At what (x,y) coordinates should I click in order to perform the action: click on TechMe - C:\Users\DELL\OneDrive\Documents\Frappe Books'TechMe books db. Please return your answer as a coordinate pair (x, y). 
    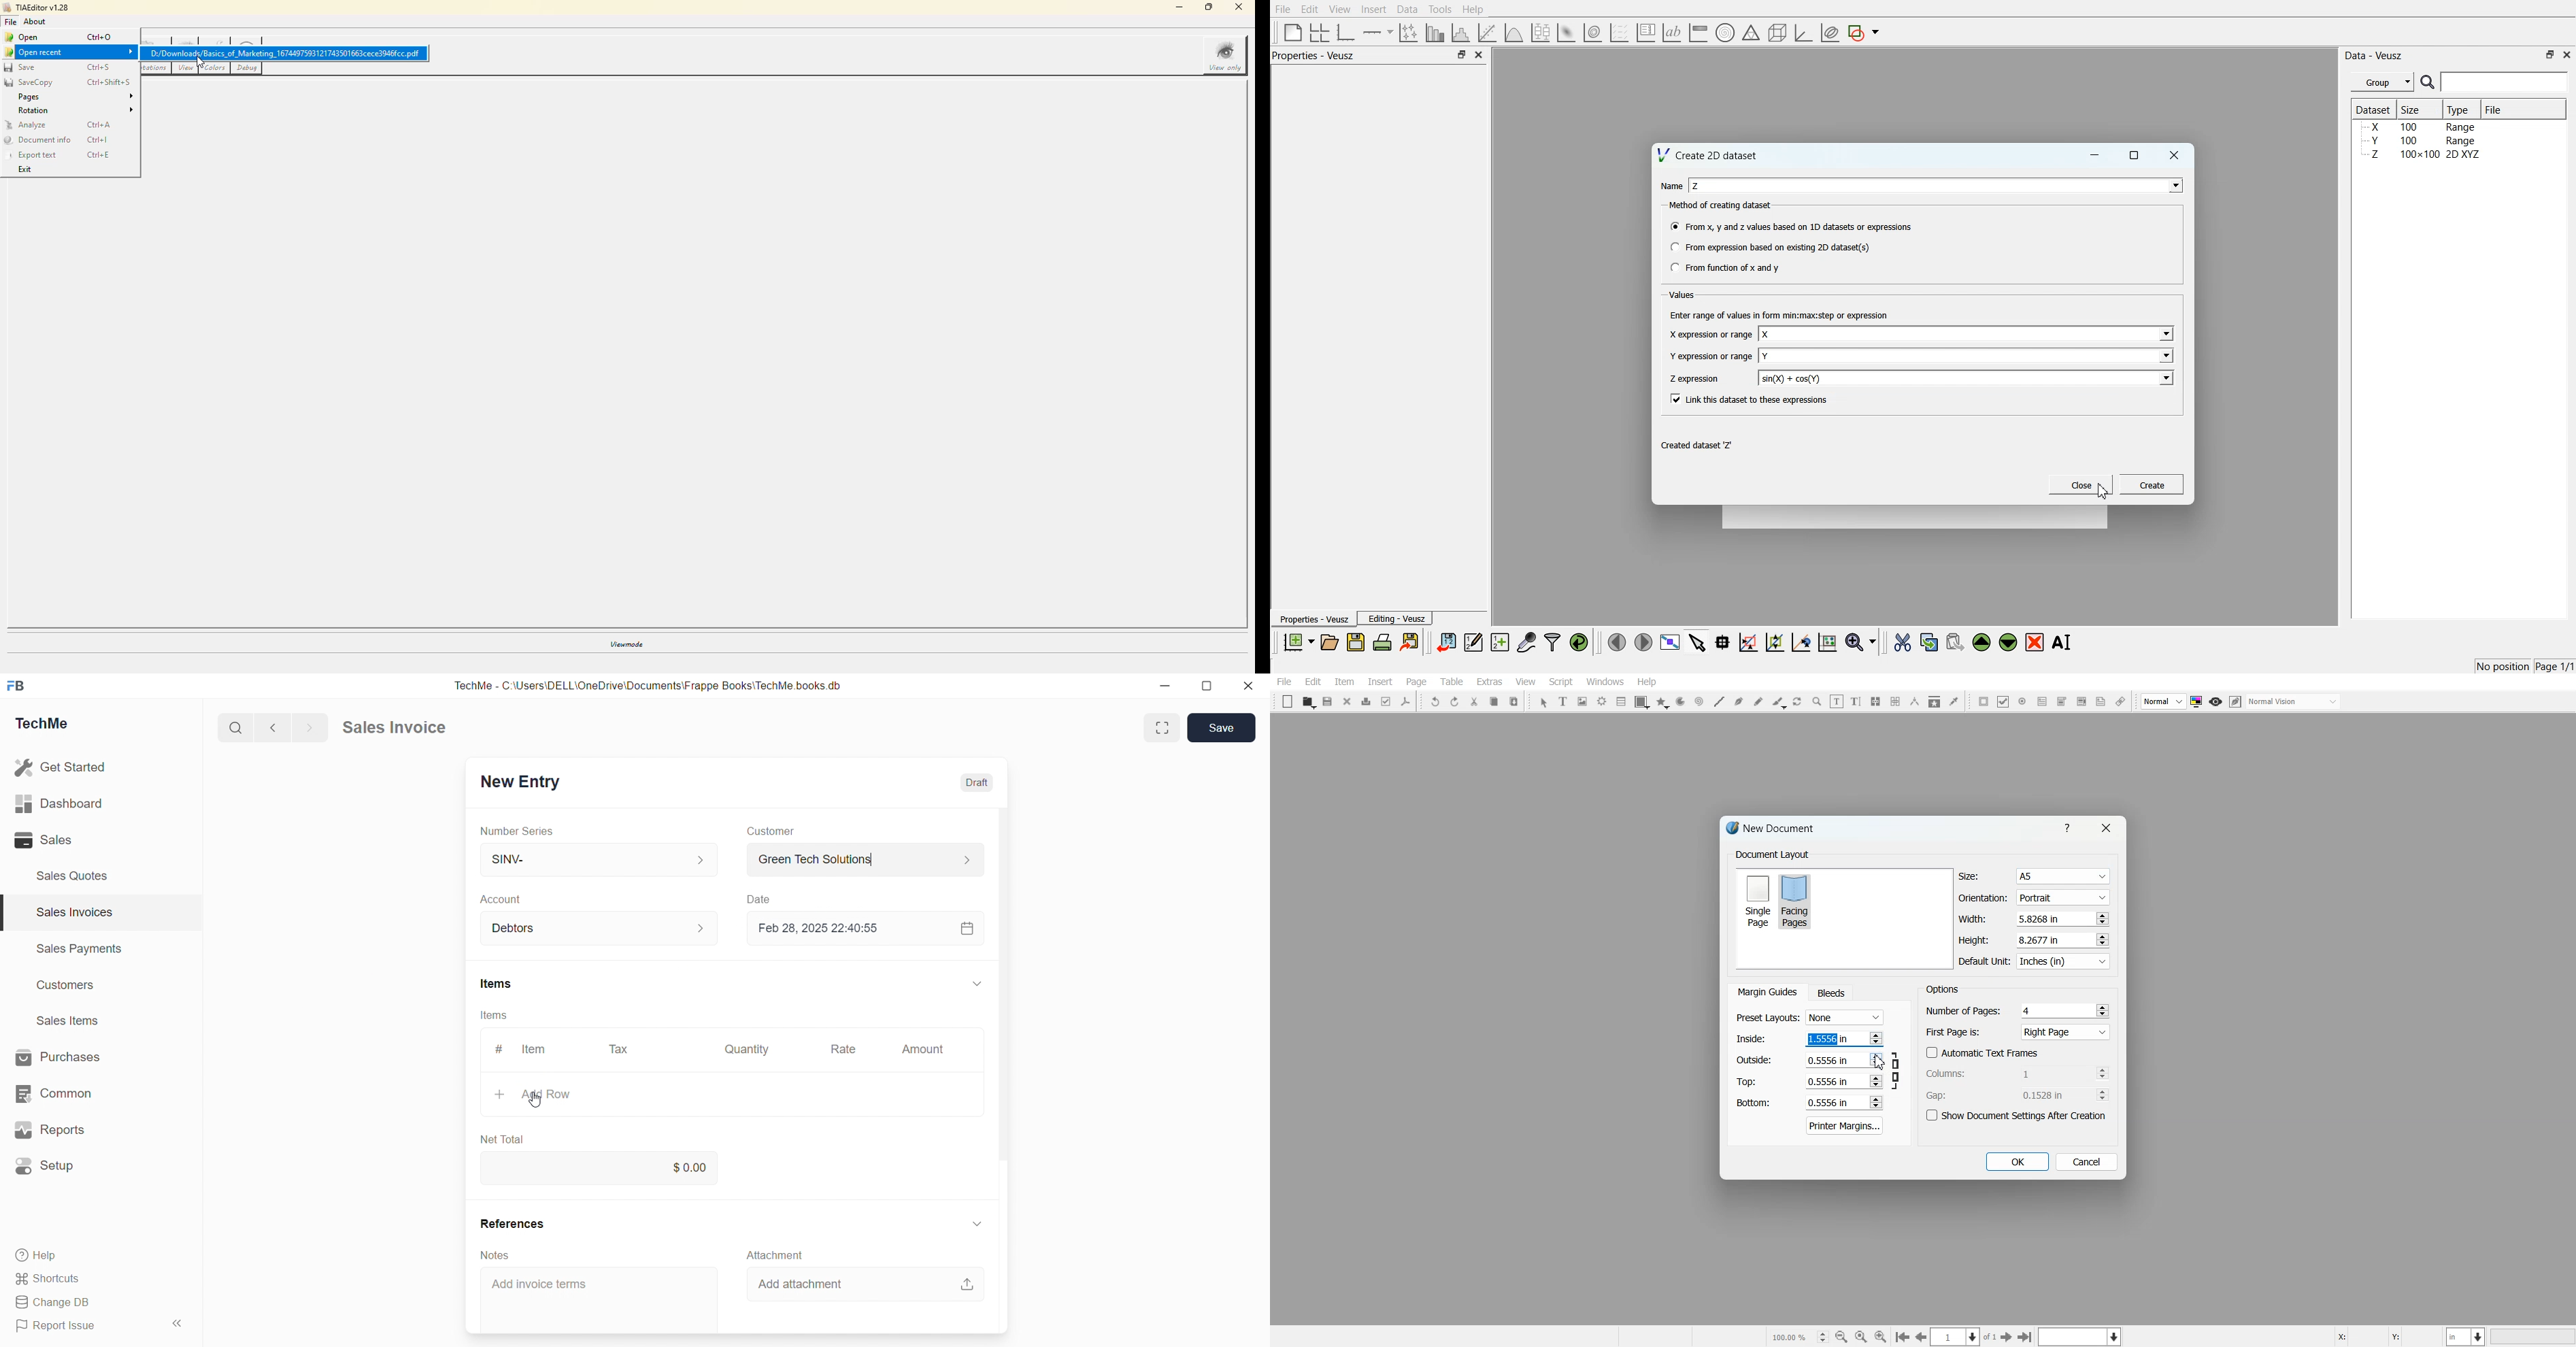
    Looking at the image, I should click on (651, 685).